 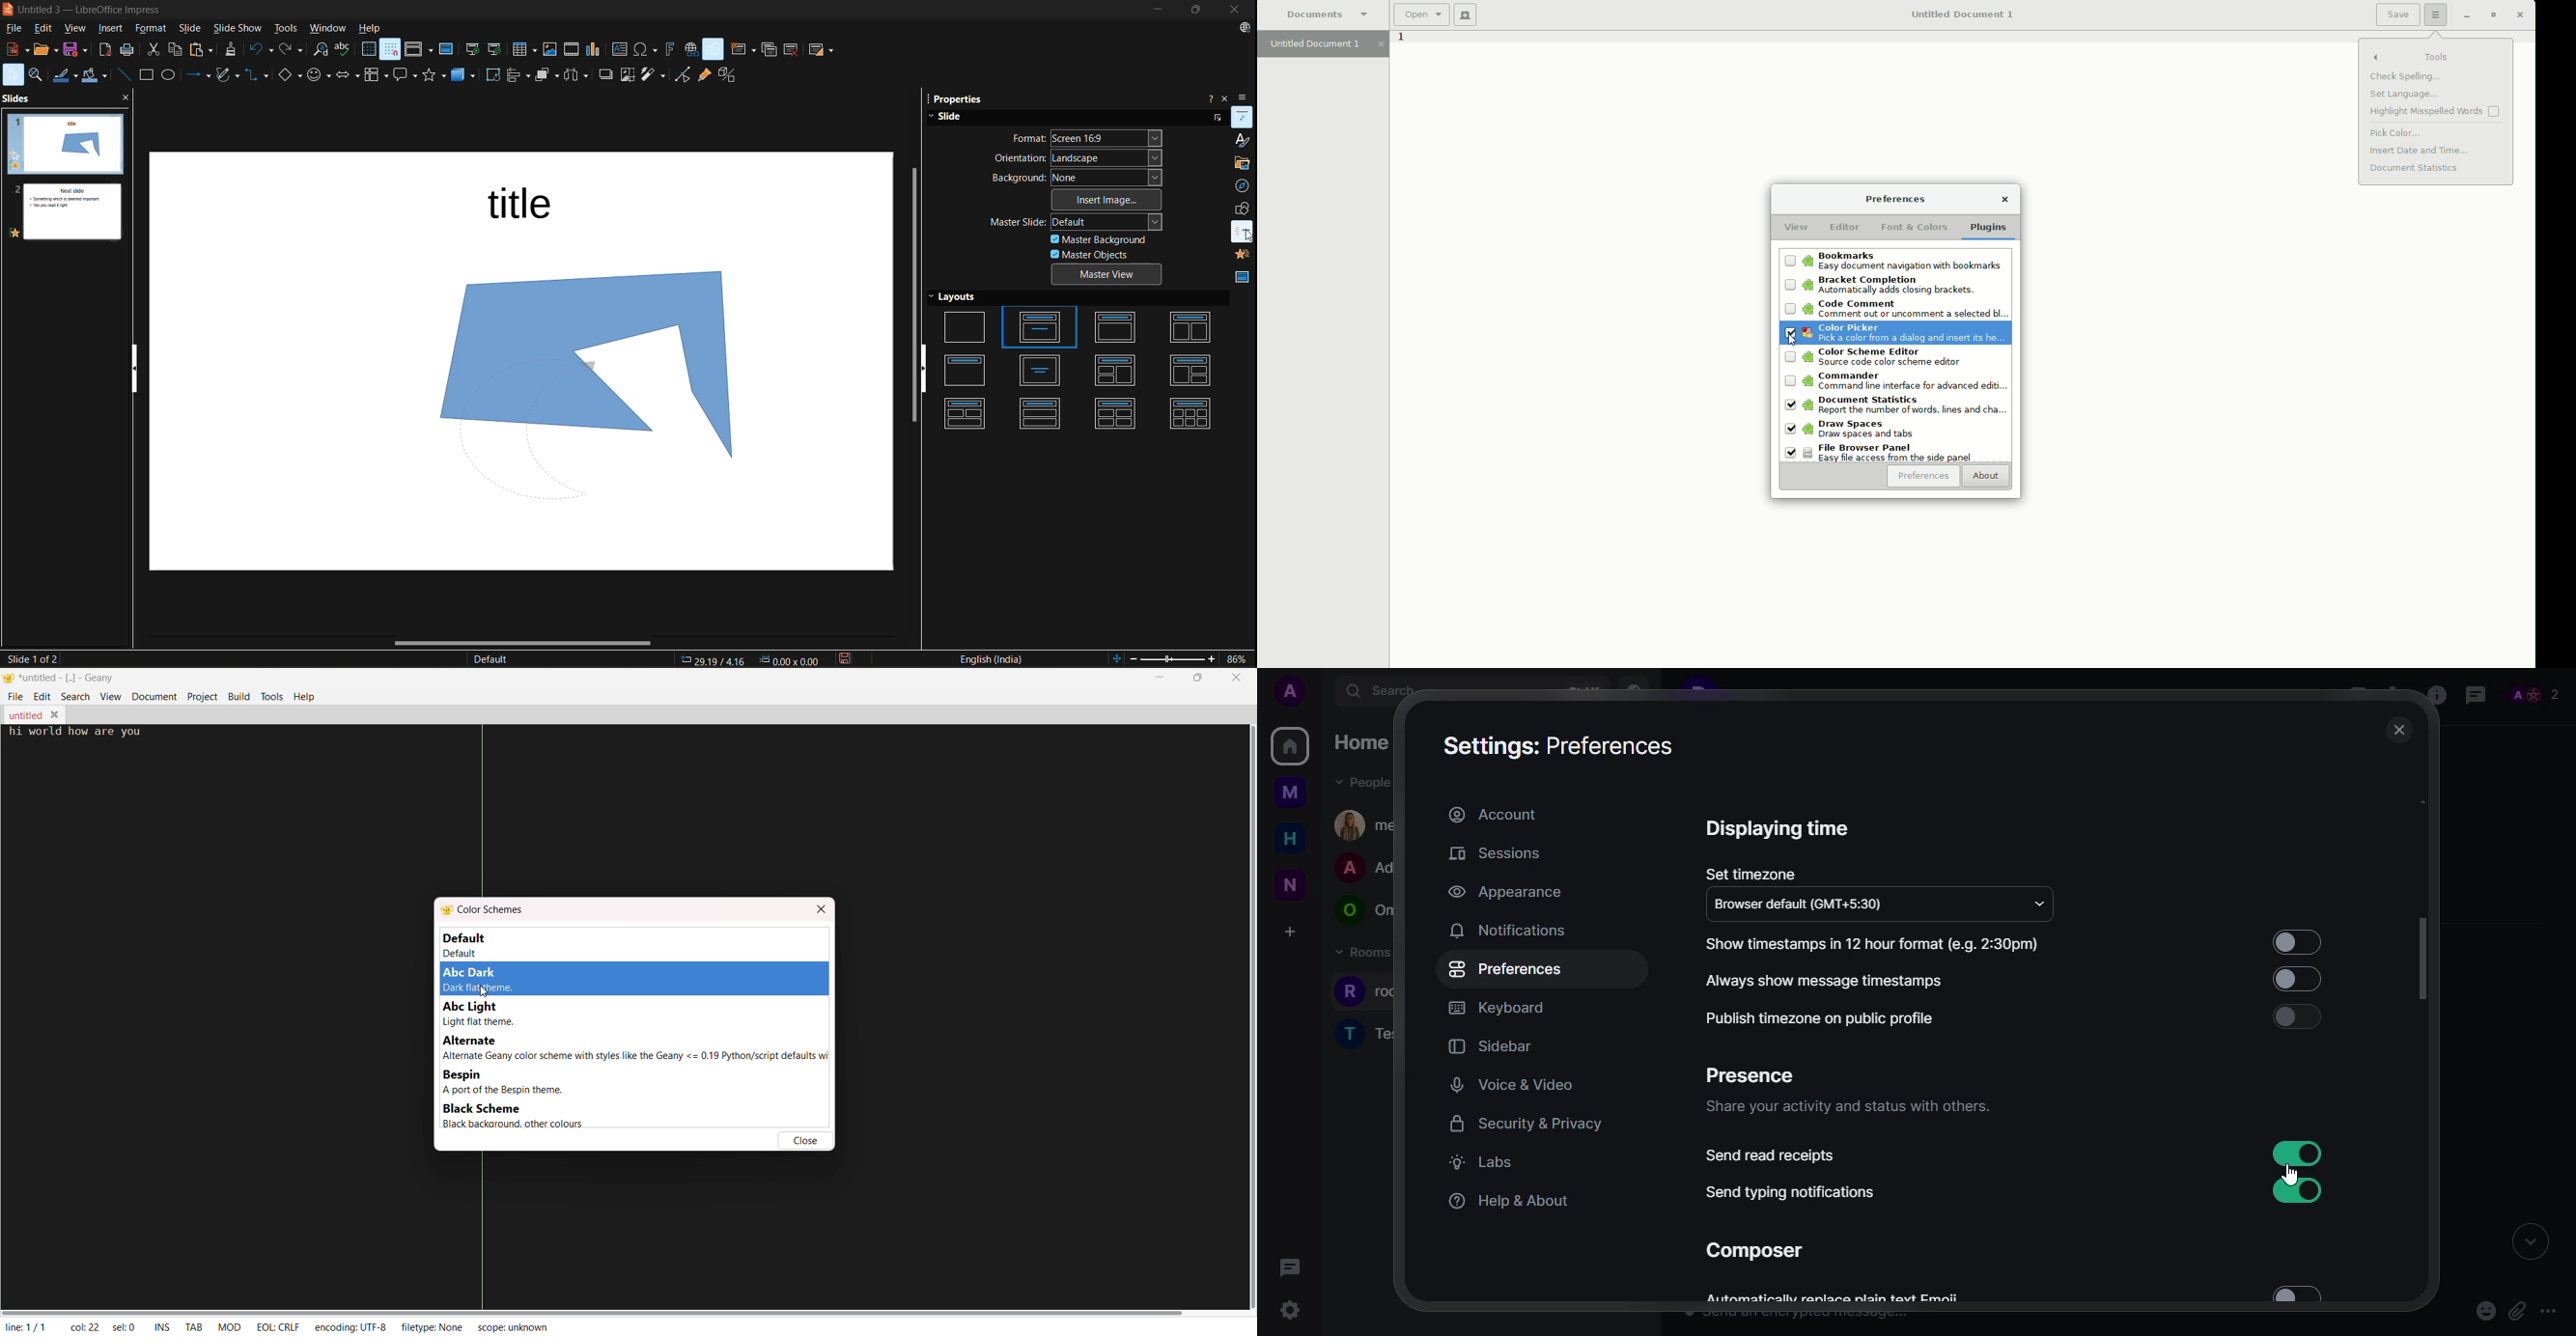 What do you see at coordinates (1863, 939) in the screenshot?
I see `Show timestamps in 12 hour format (e.g. 2:30pm)` at bounding box center [1863, 939].